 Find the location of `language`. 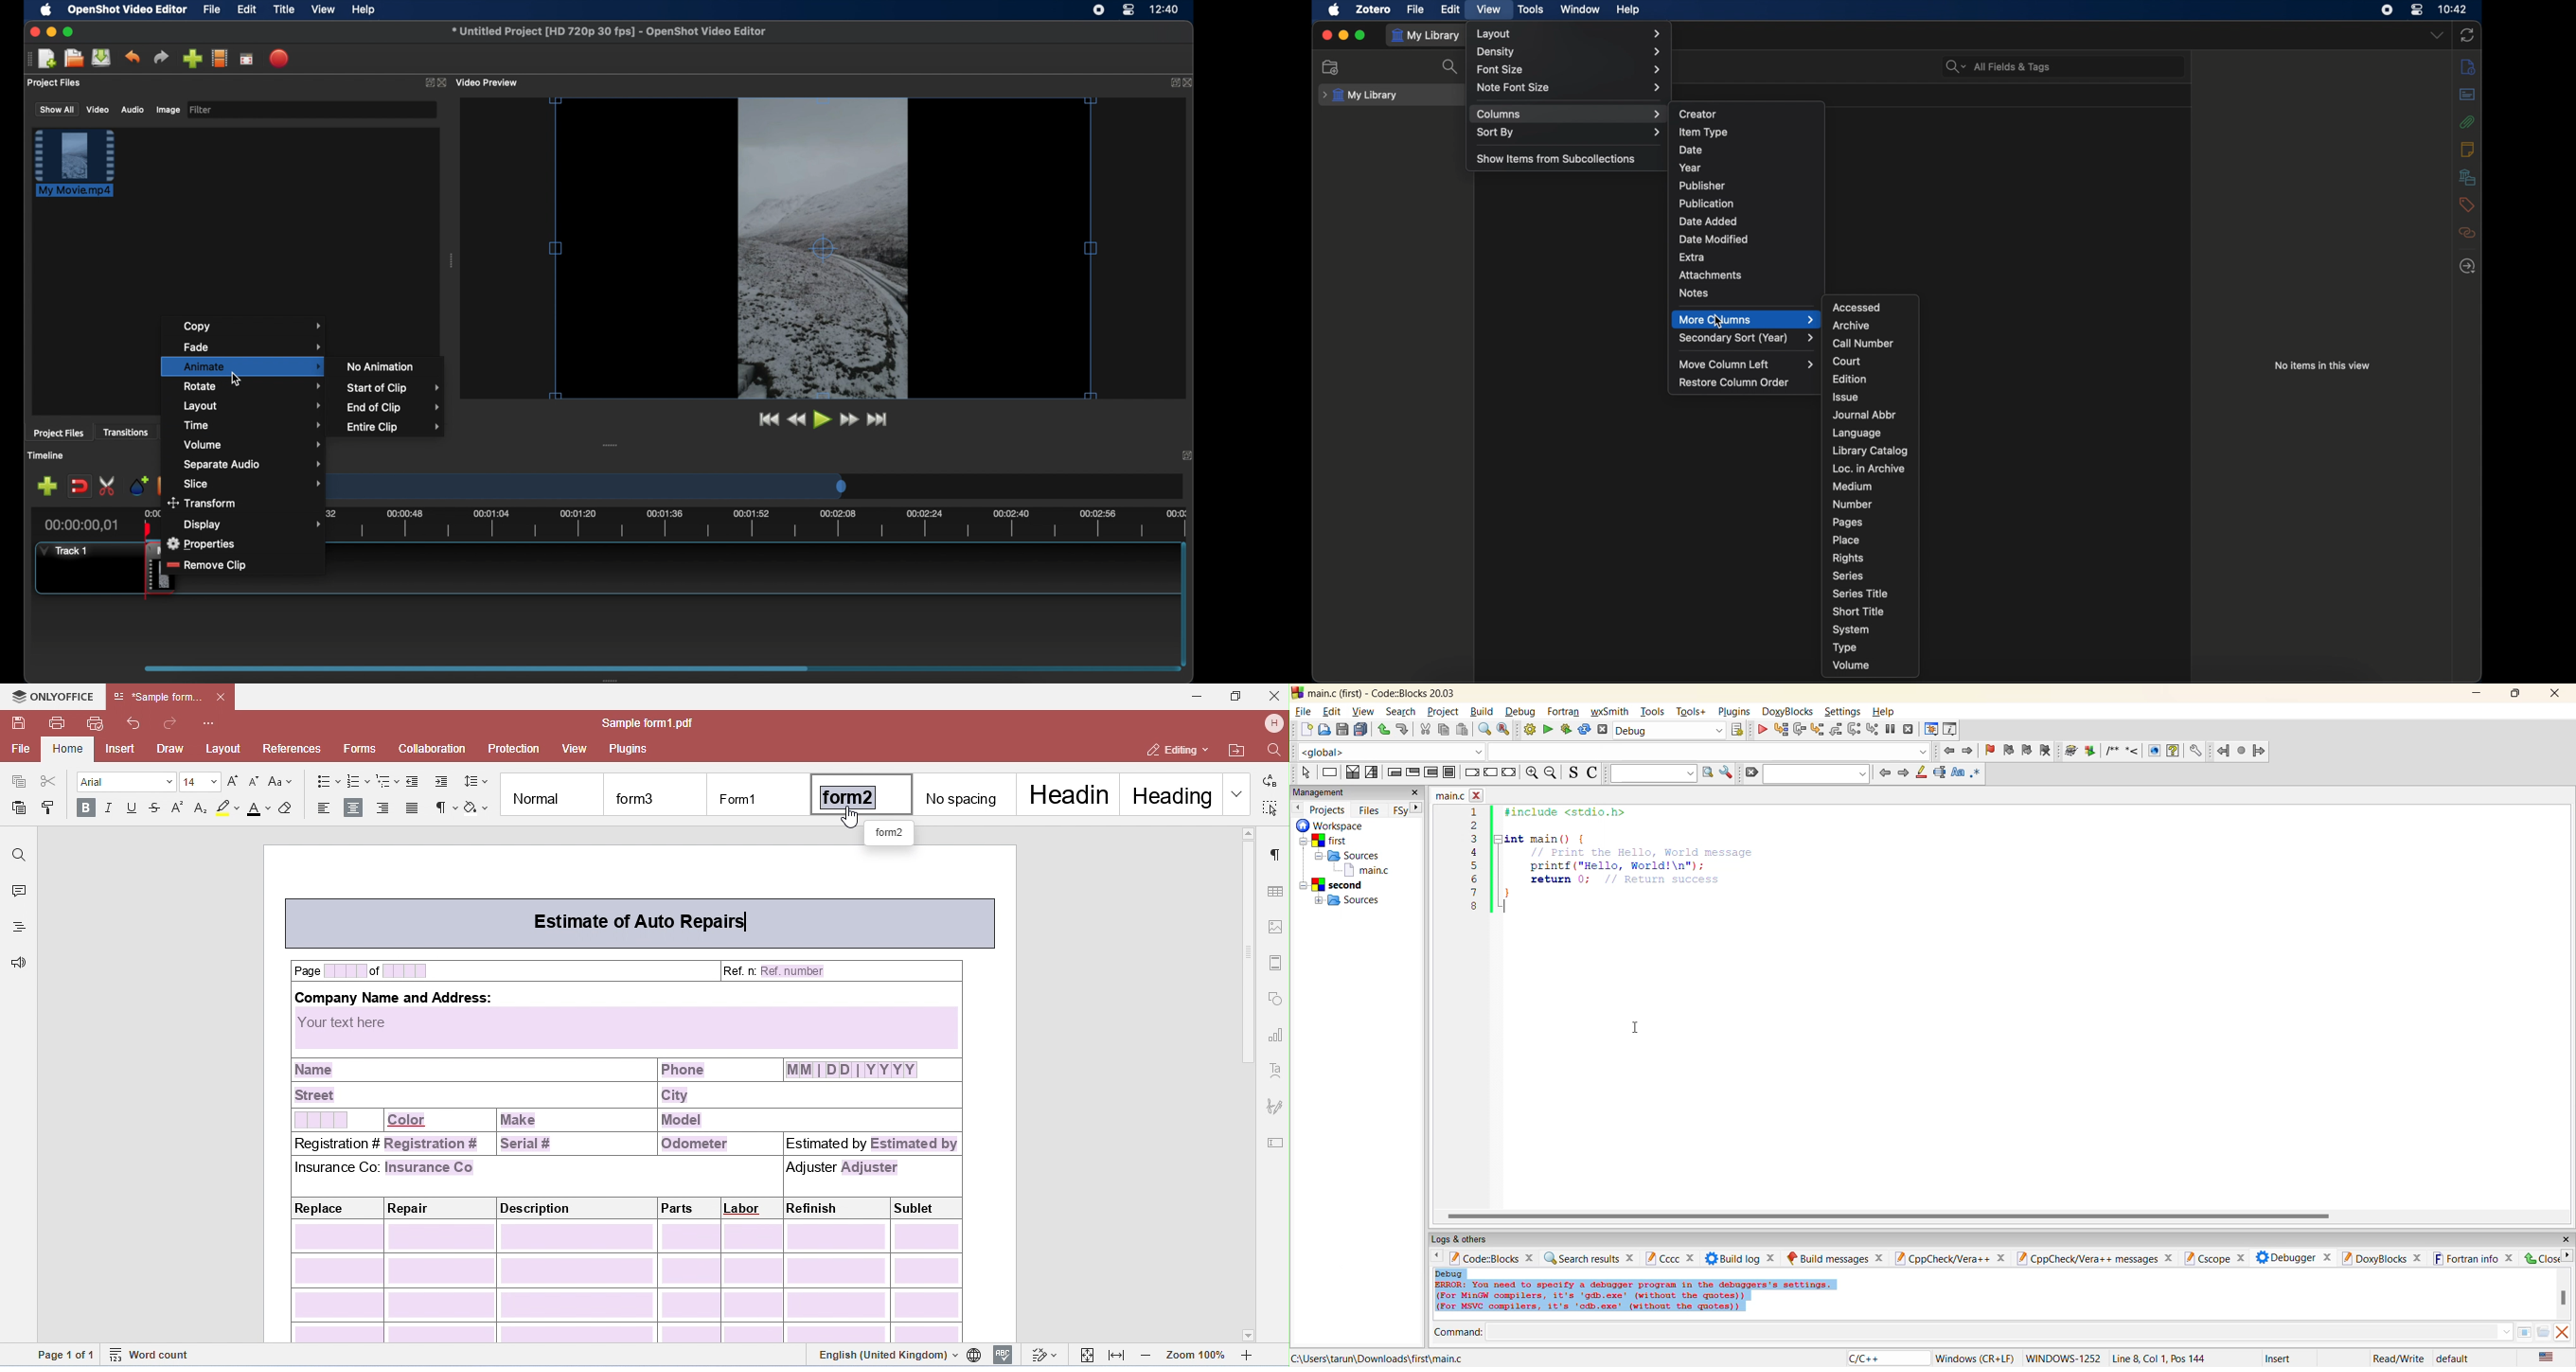

language is located at coordinates (1886, 1357).